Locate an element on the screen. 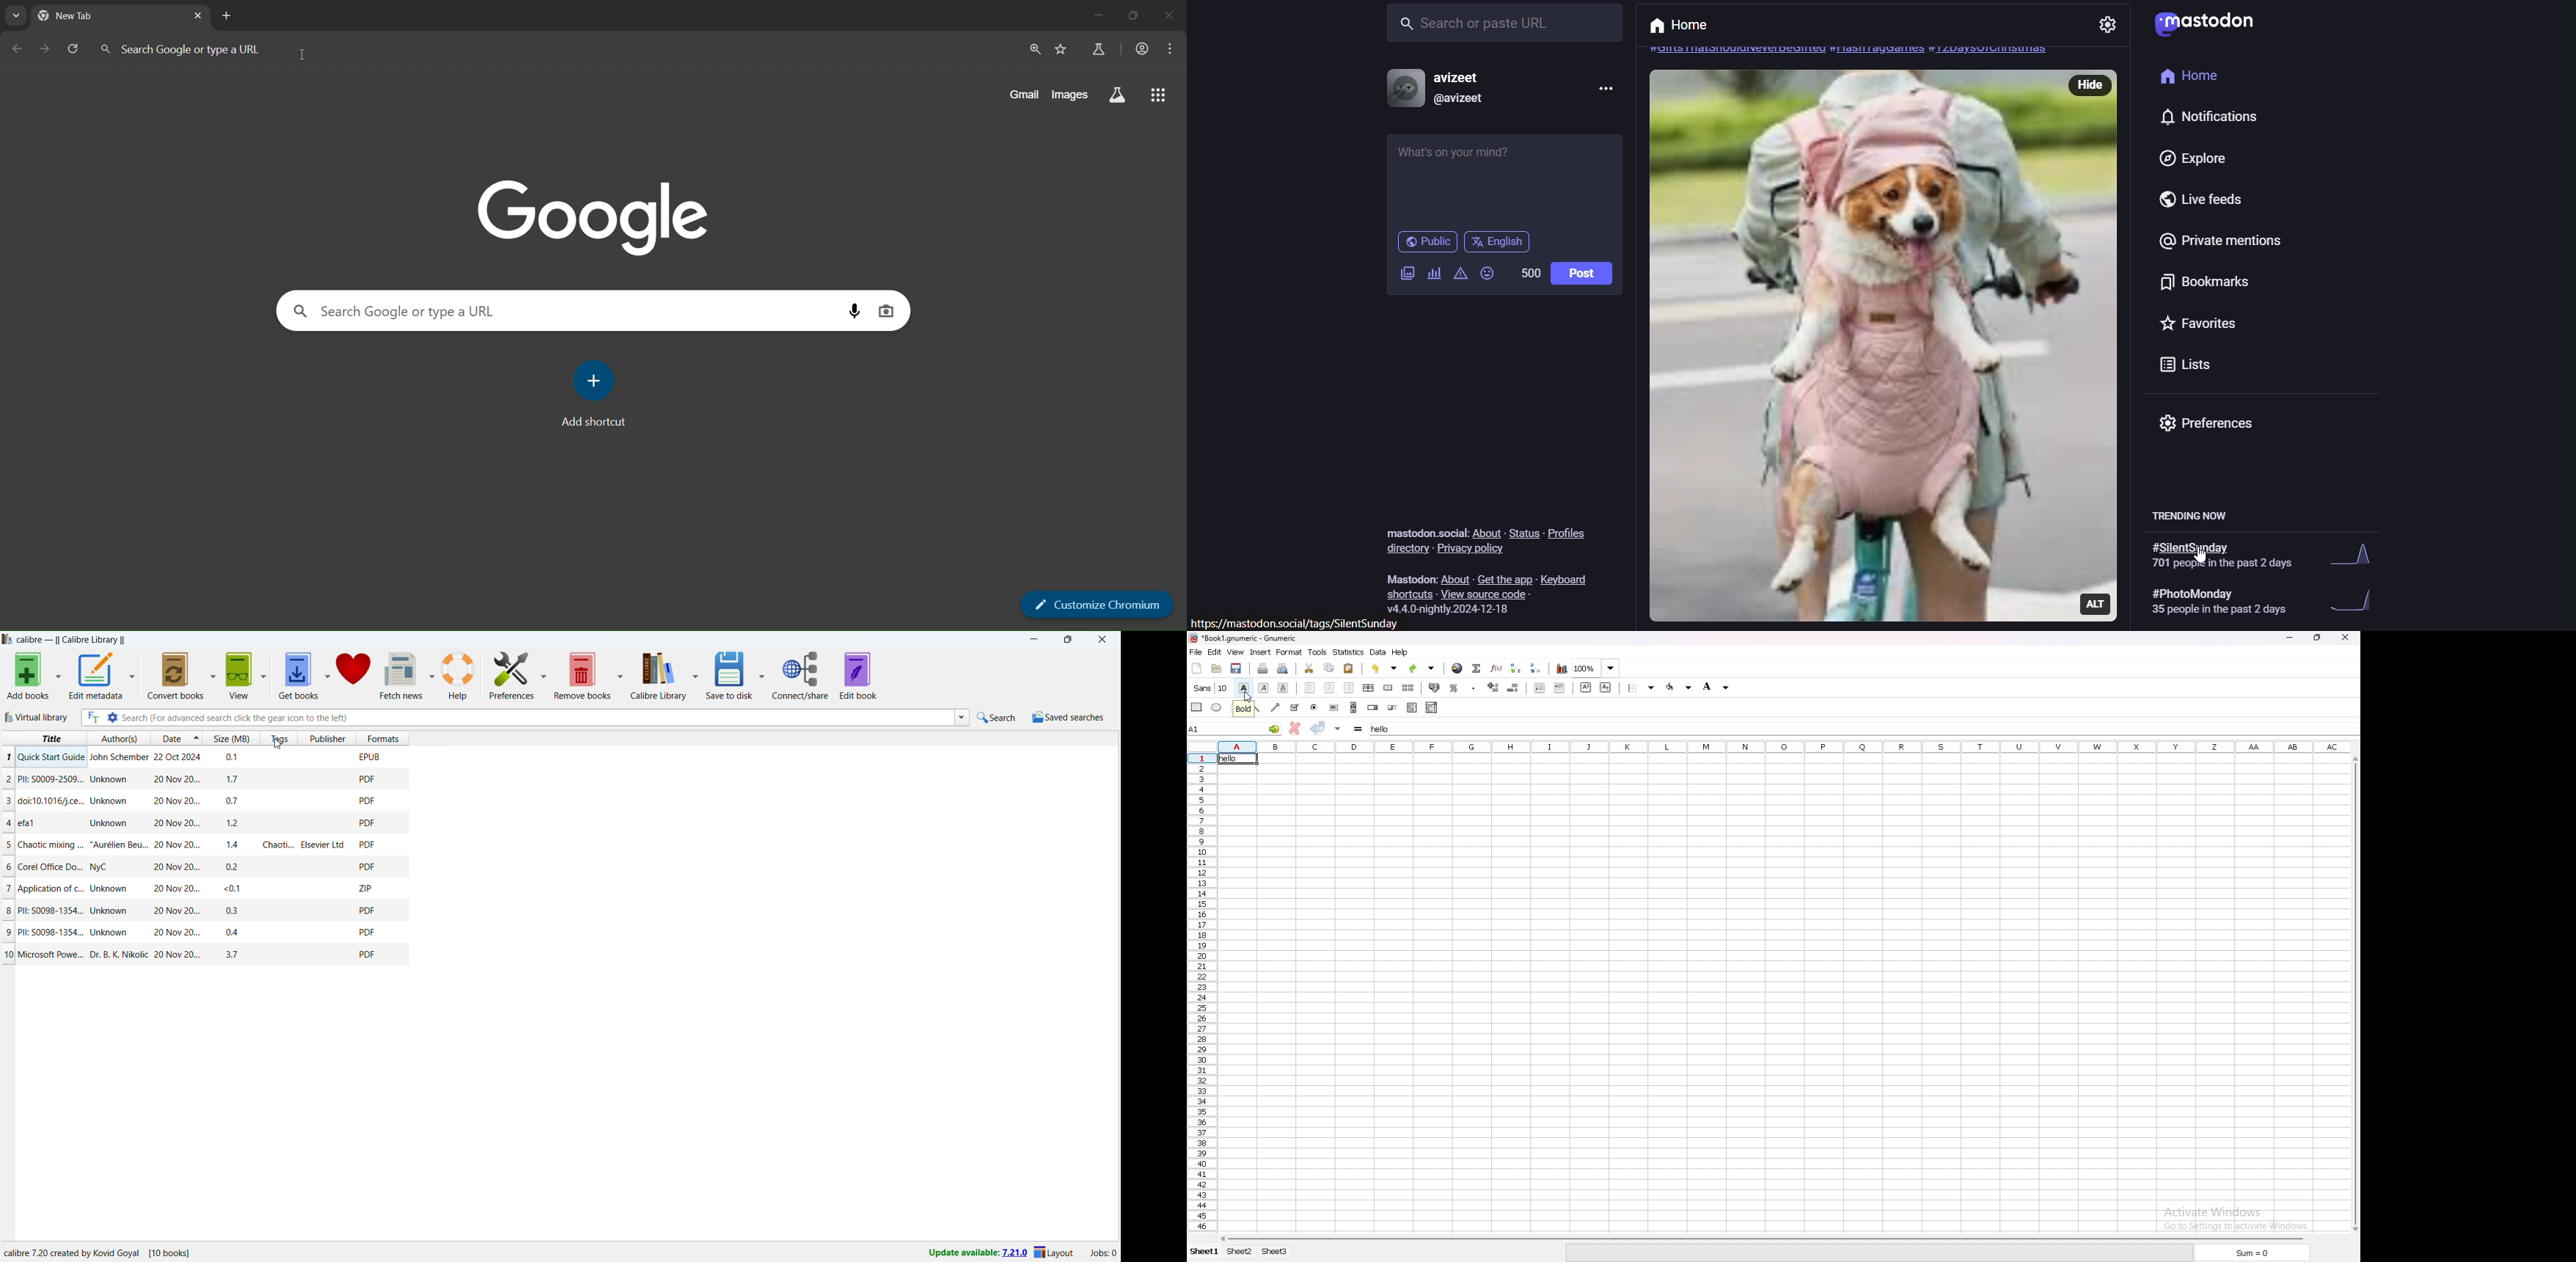 This screenshot has width=2576, height=1288. bold is located at coordinates (1245, 687).